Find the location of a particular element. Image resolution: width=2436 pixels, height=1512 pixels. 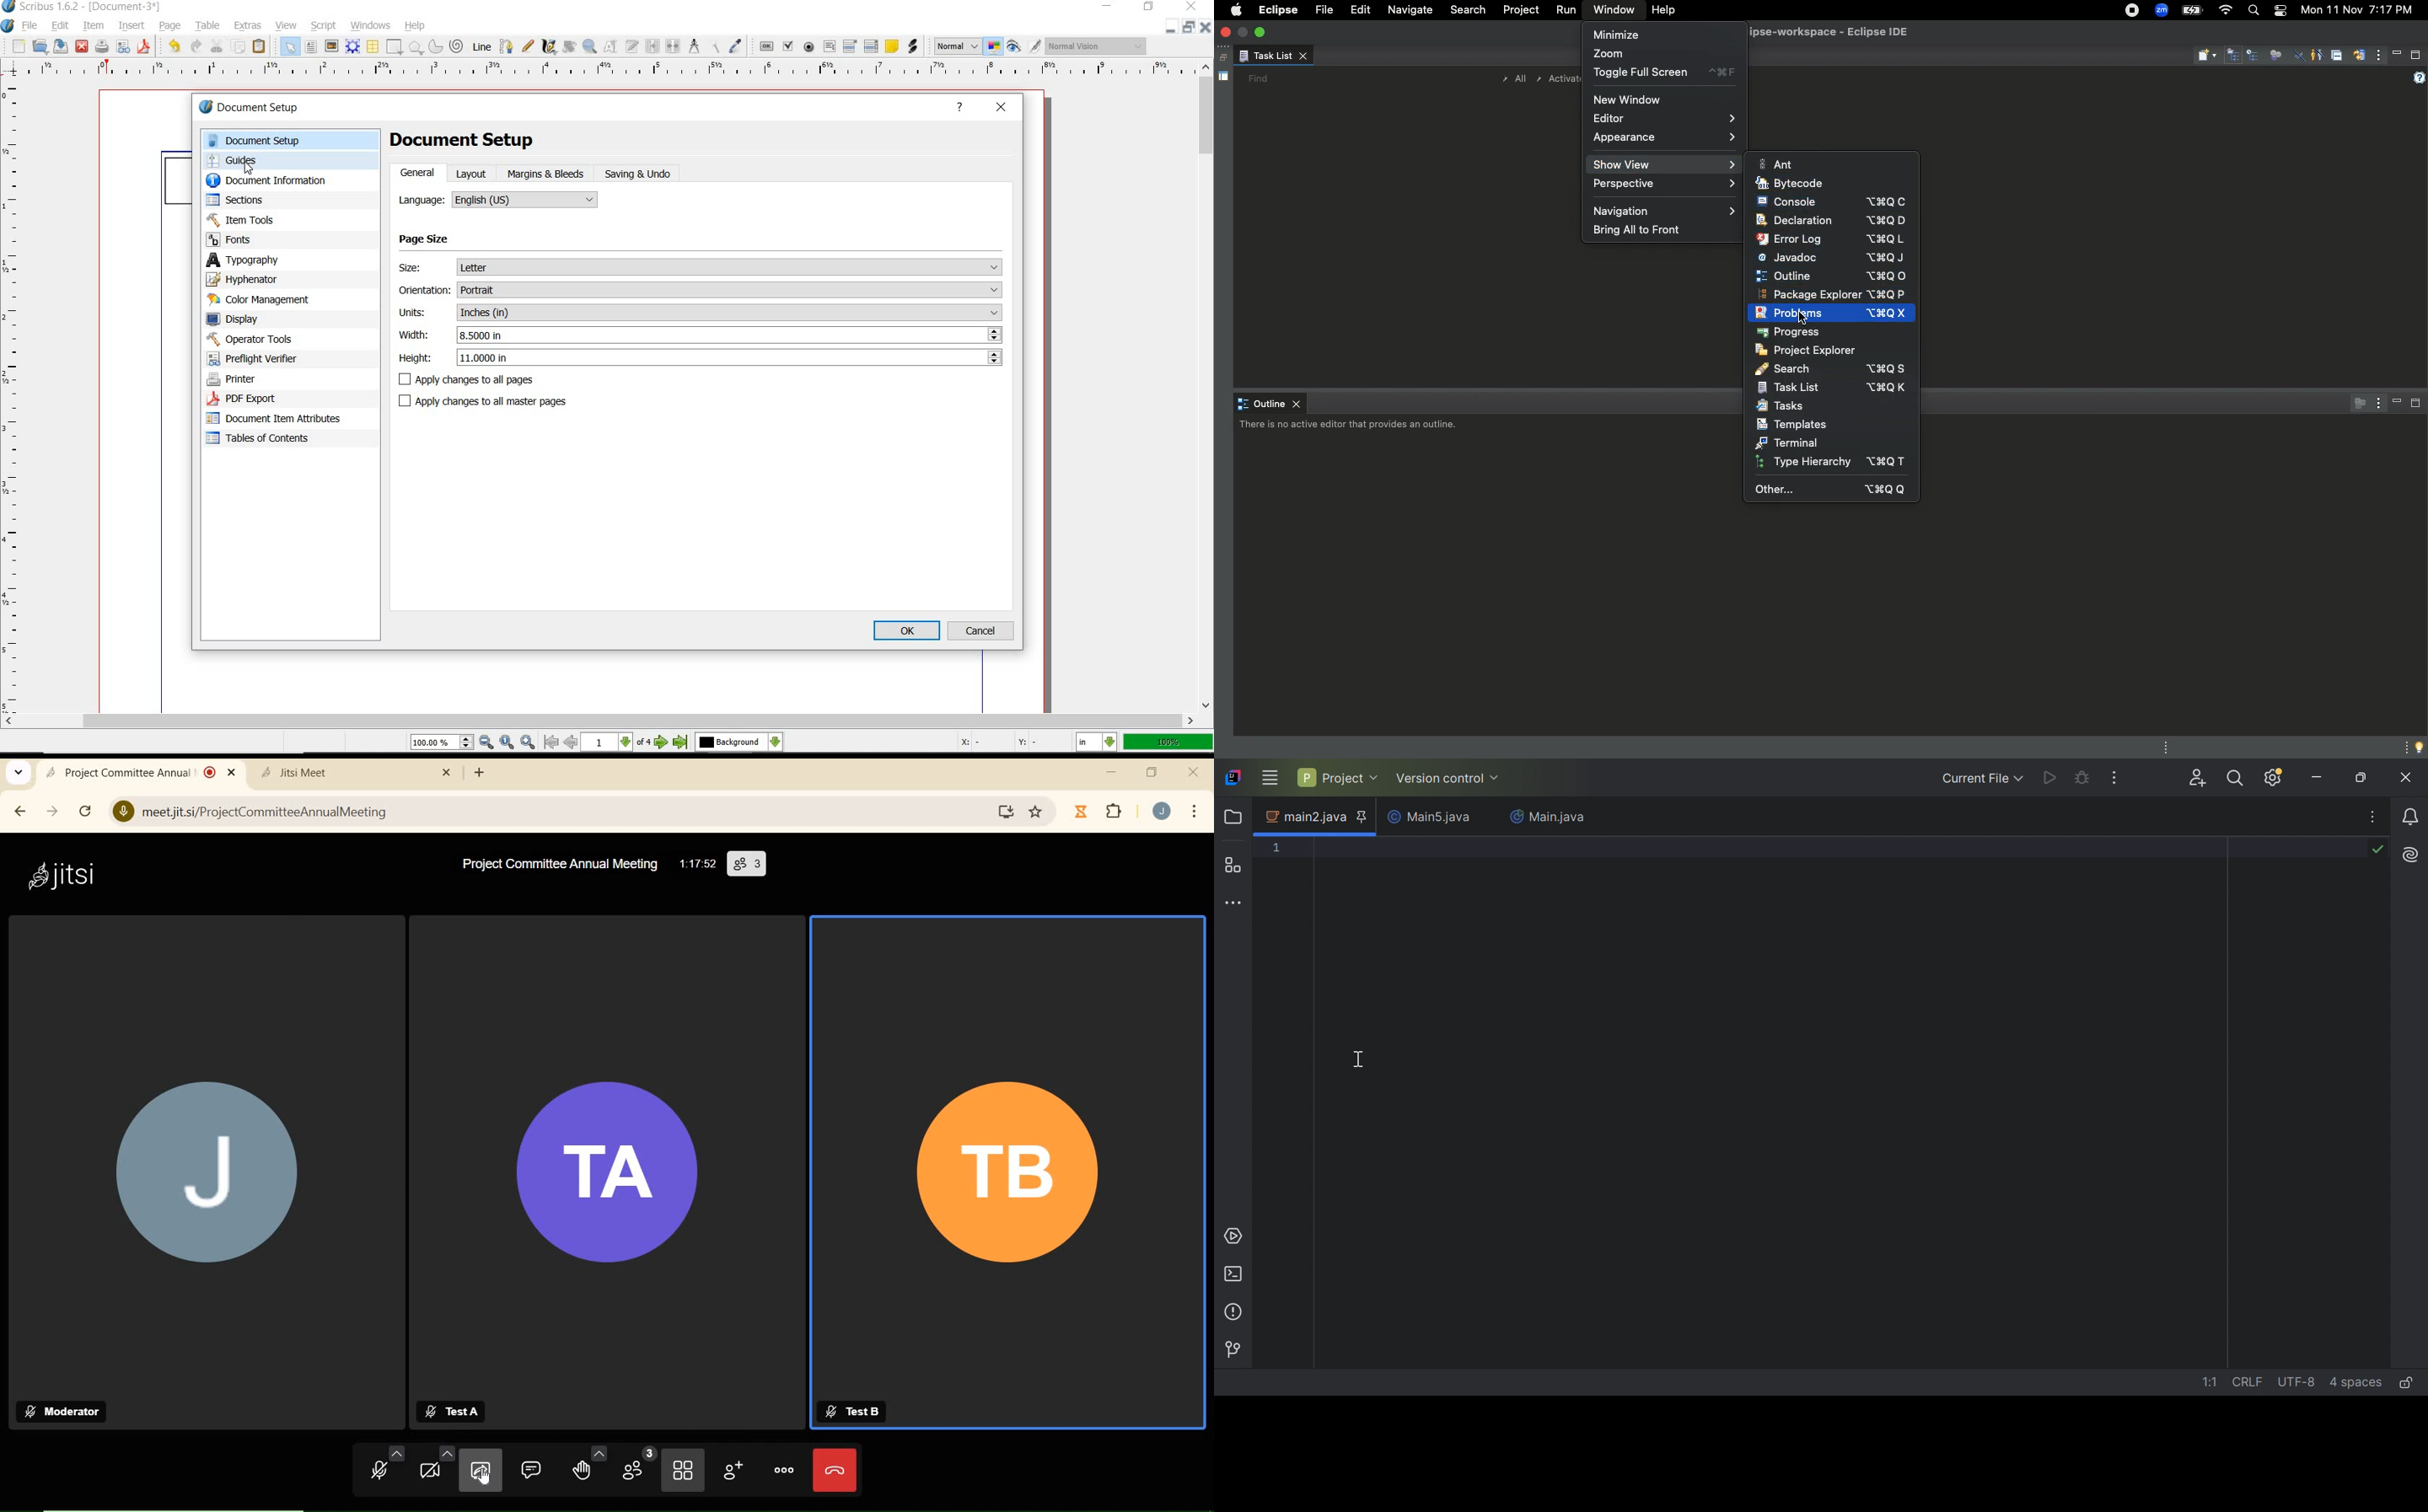

ruler is located at coordinates (17, 399).